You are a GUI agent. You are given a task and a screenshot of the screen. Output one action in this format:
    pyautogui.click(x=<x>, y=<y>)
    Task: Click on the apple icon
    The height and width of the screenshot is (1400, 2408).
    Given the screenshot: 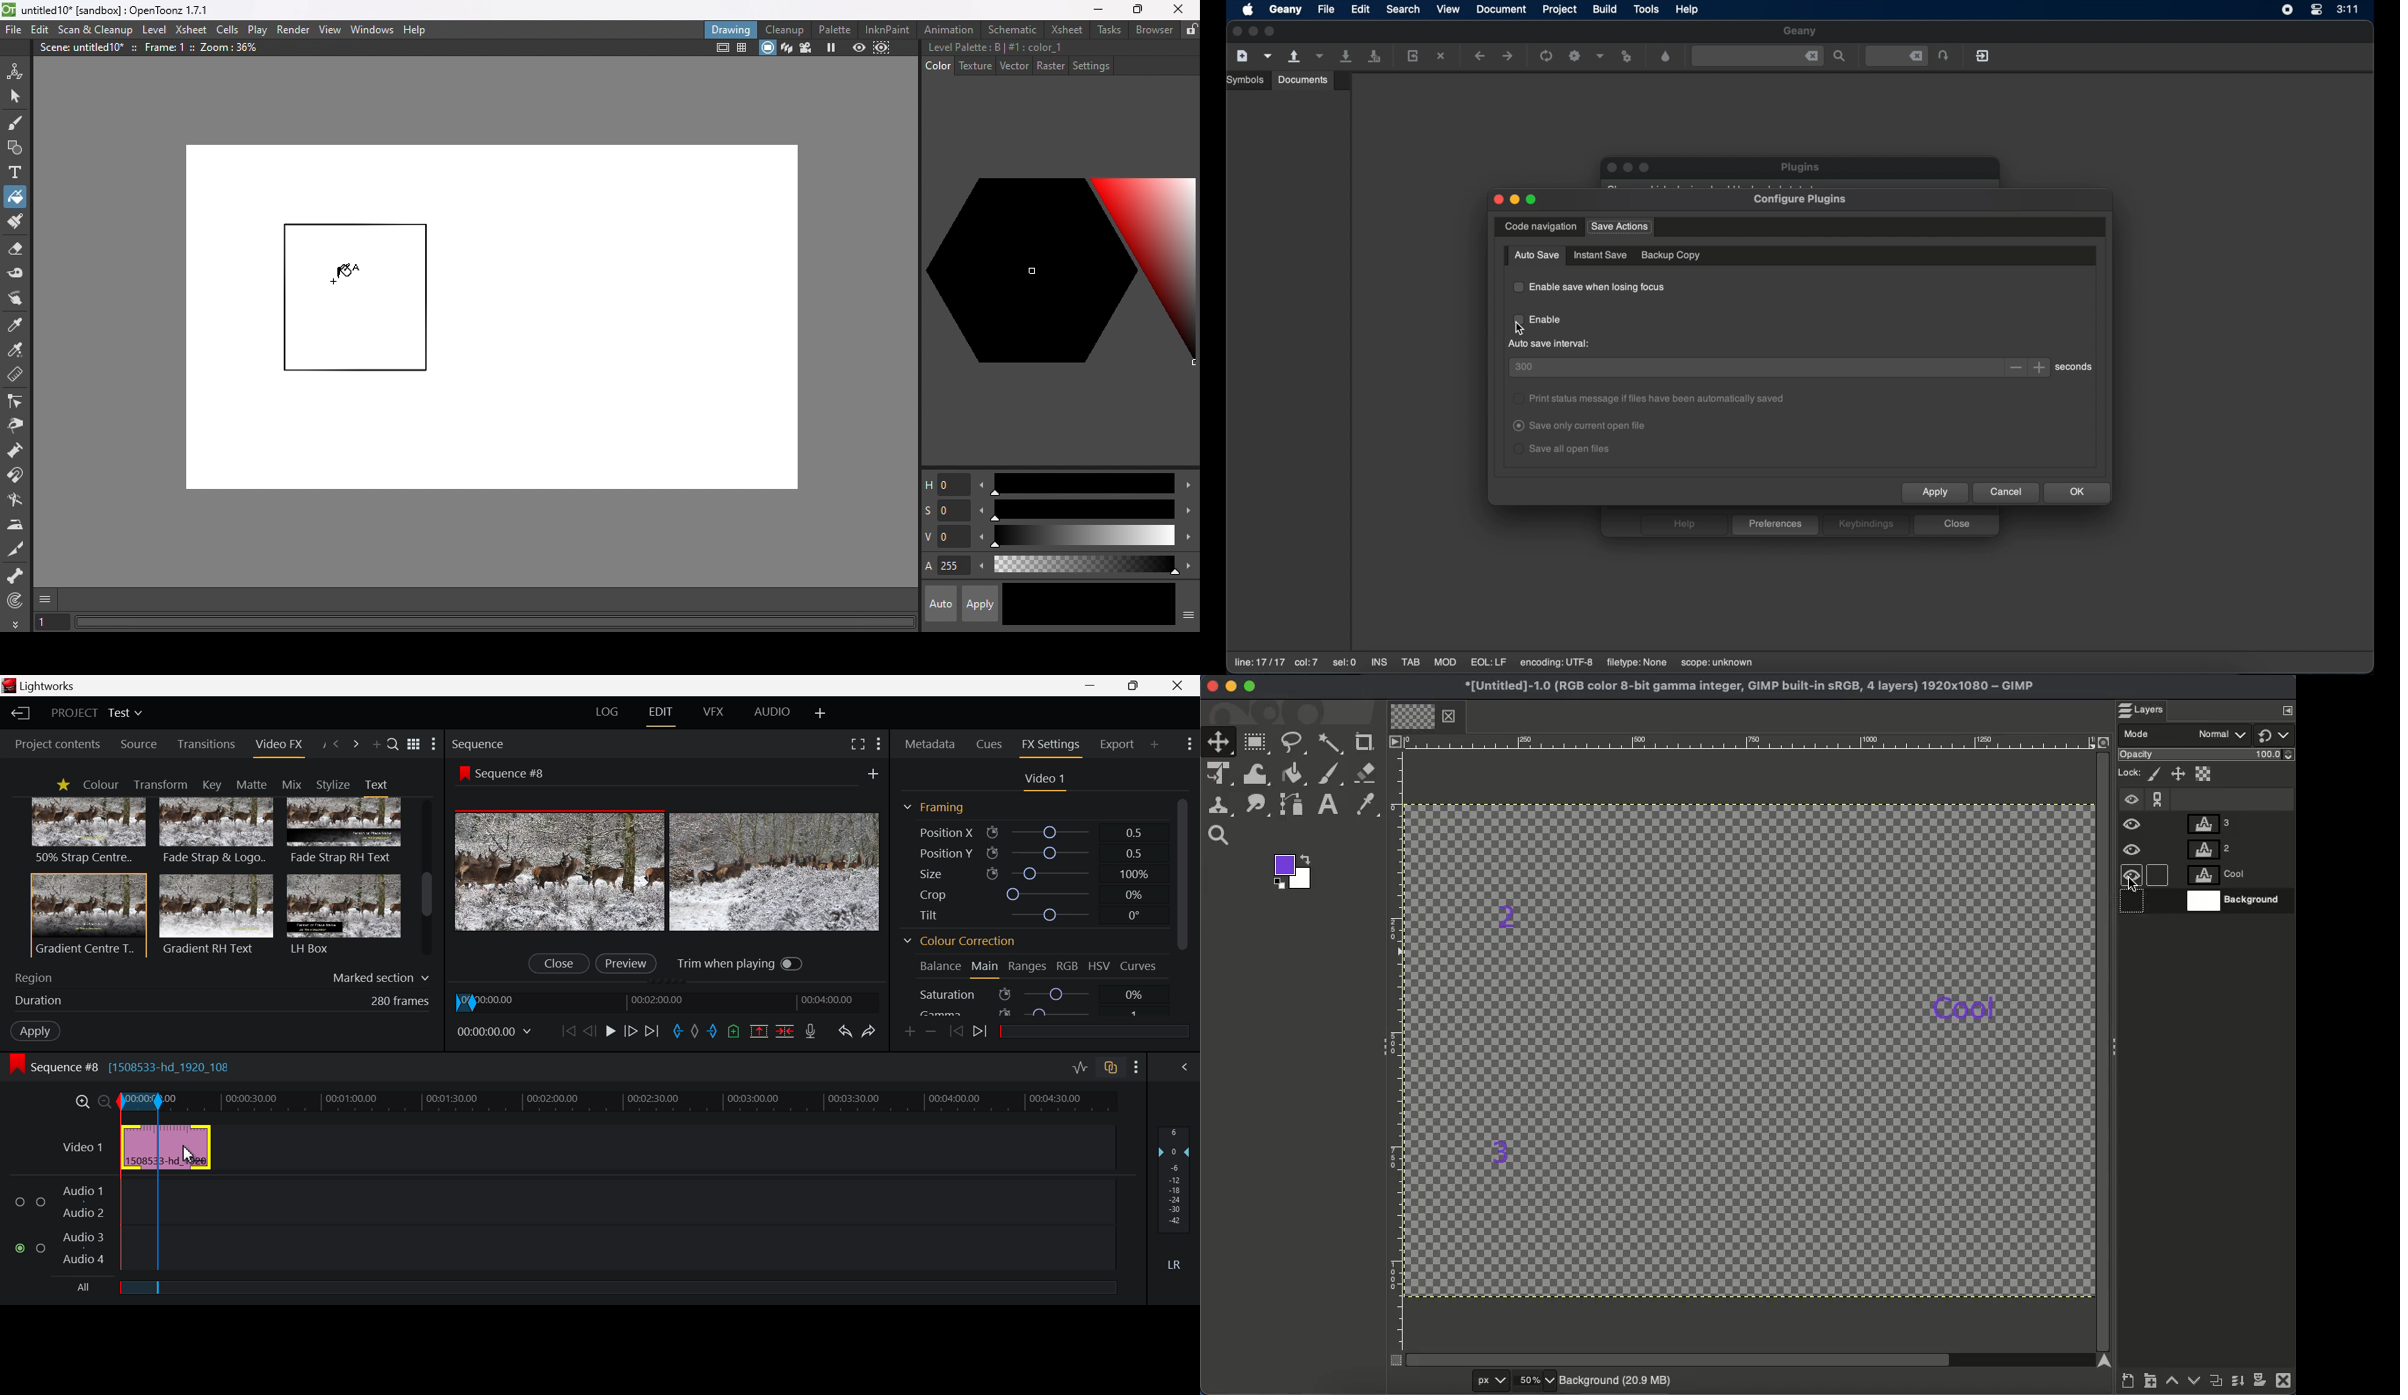 What is the action you would take?
    pyautogui.click(x=1249, y=11)
    